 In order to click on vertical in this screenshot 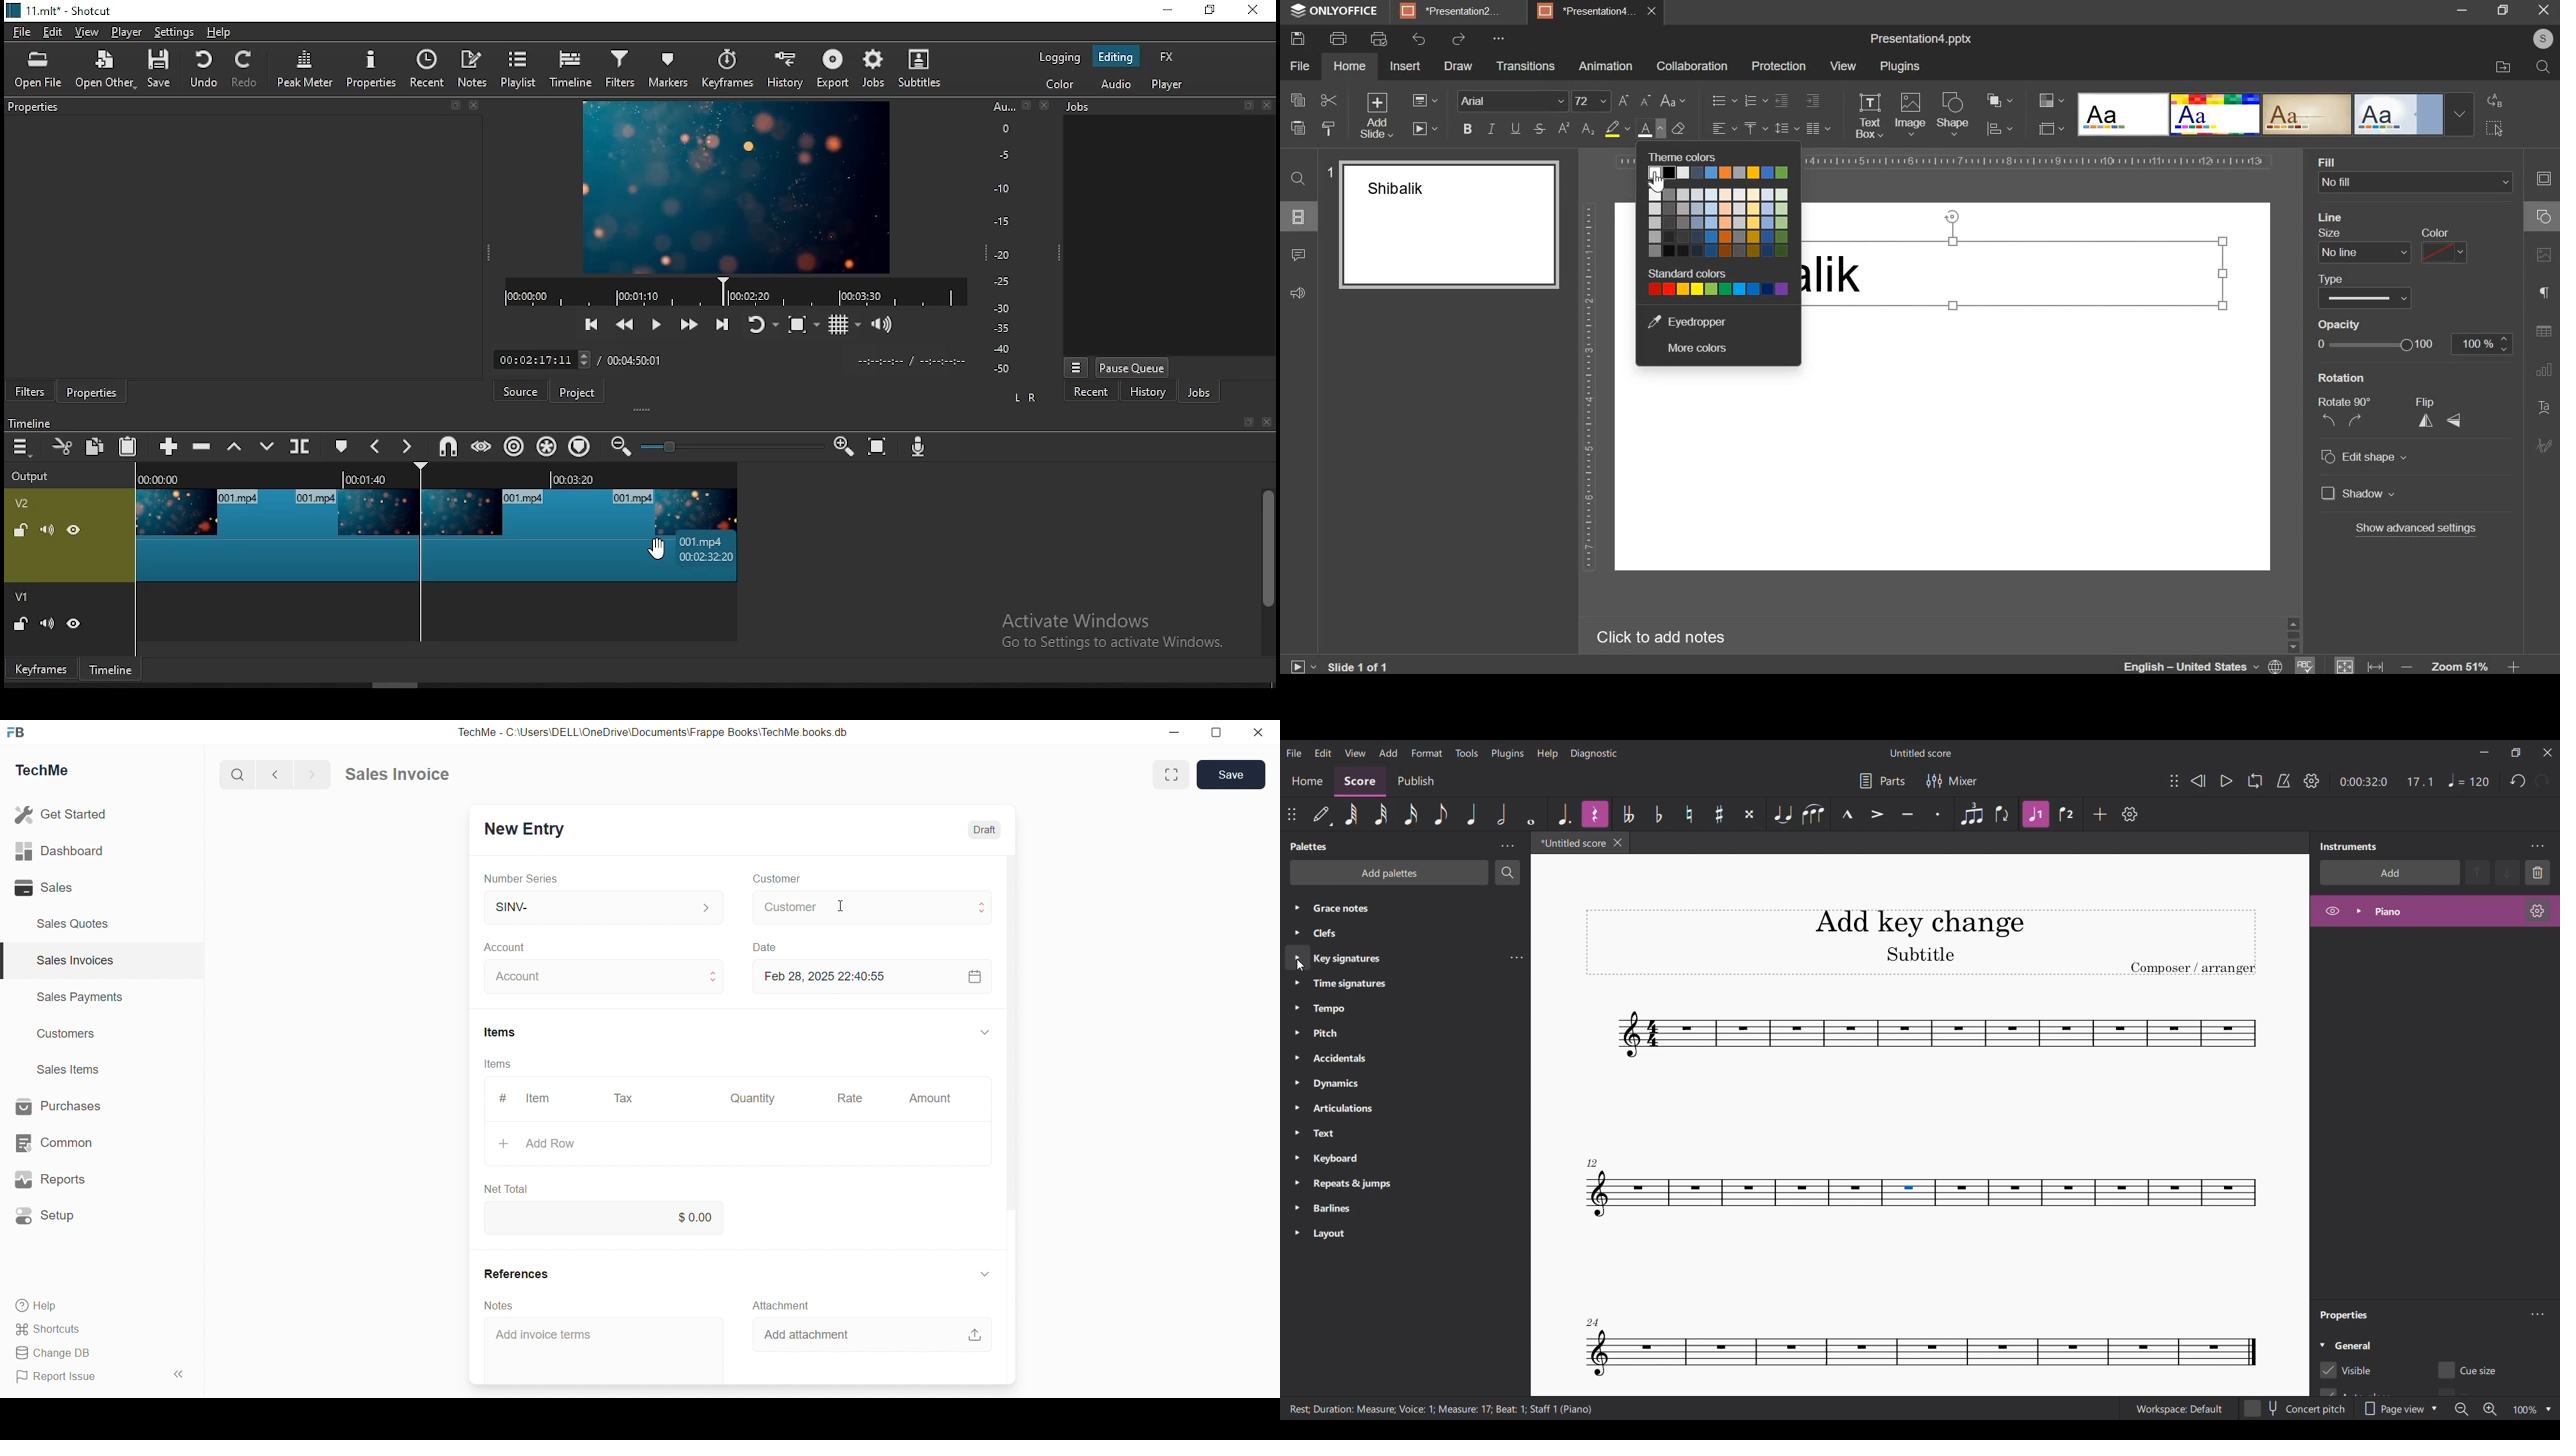, I will do `click(2427, 422)`.